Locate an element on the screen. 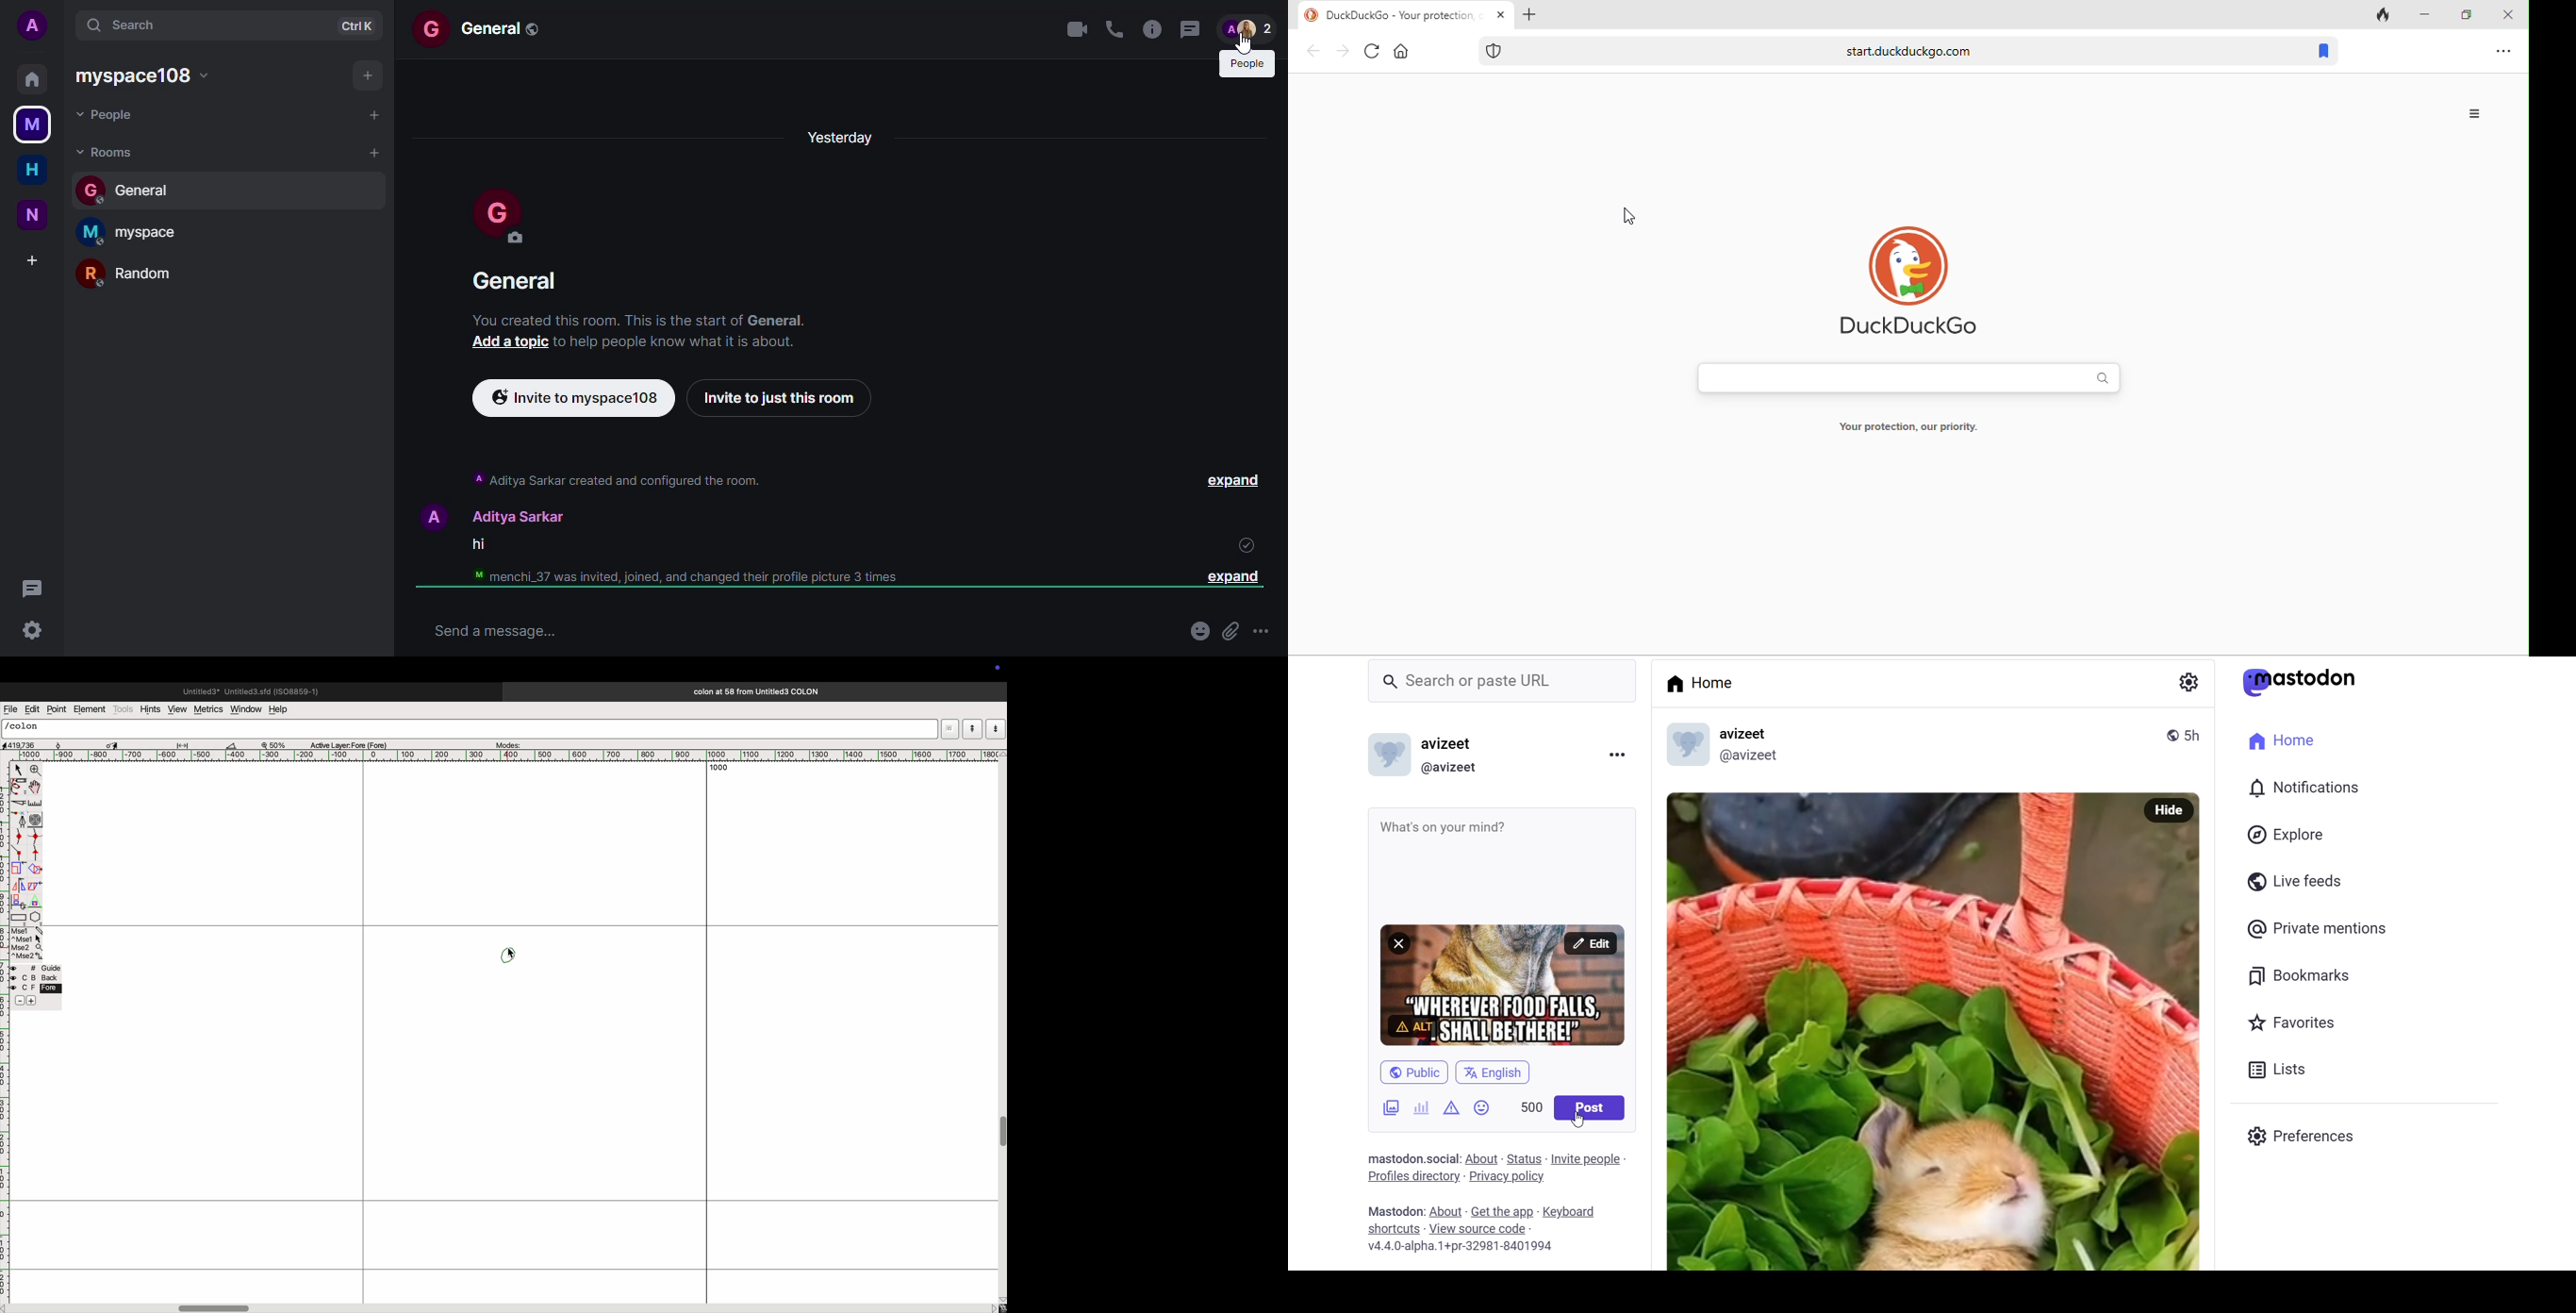 Image resolution: width=2576 pixels, height=1316 pixels. to help people Know what It Is about. is located at coordinates (681, 343).